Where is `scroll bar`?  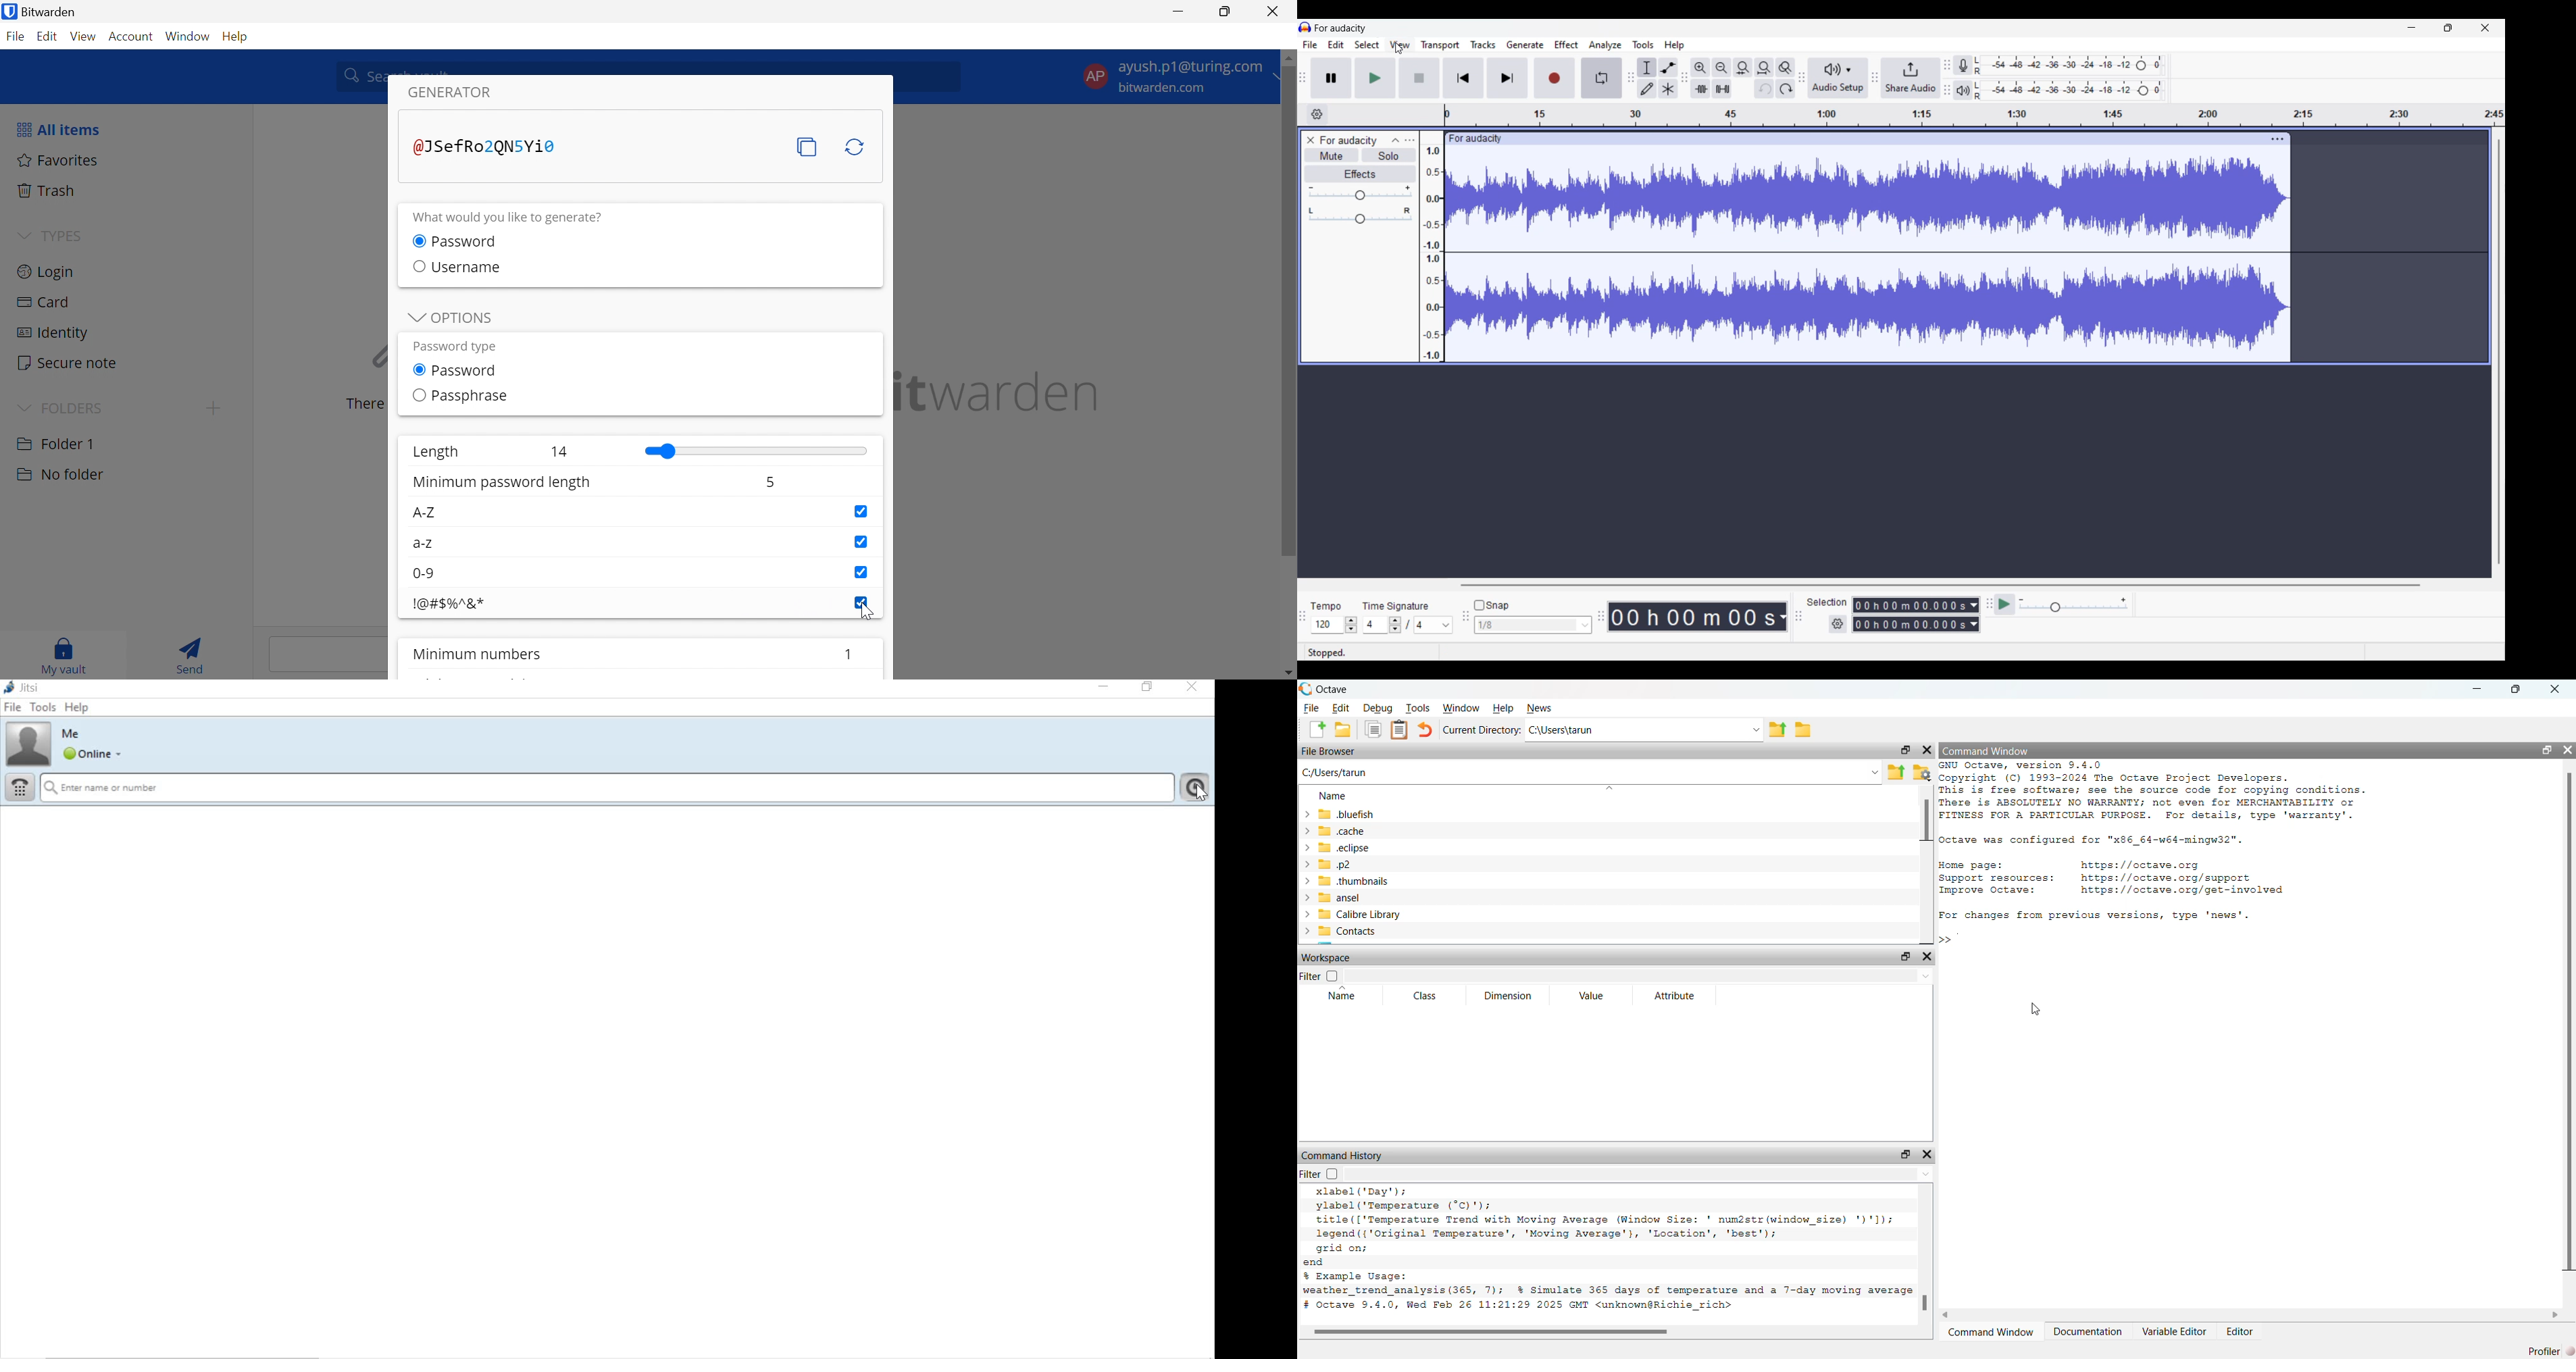
scroll bar is located at coordinates (2568, 1025).